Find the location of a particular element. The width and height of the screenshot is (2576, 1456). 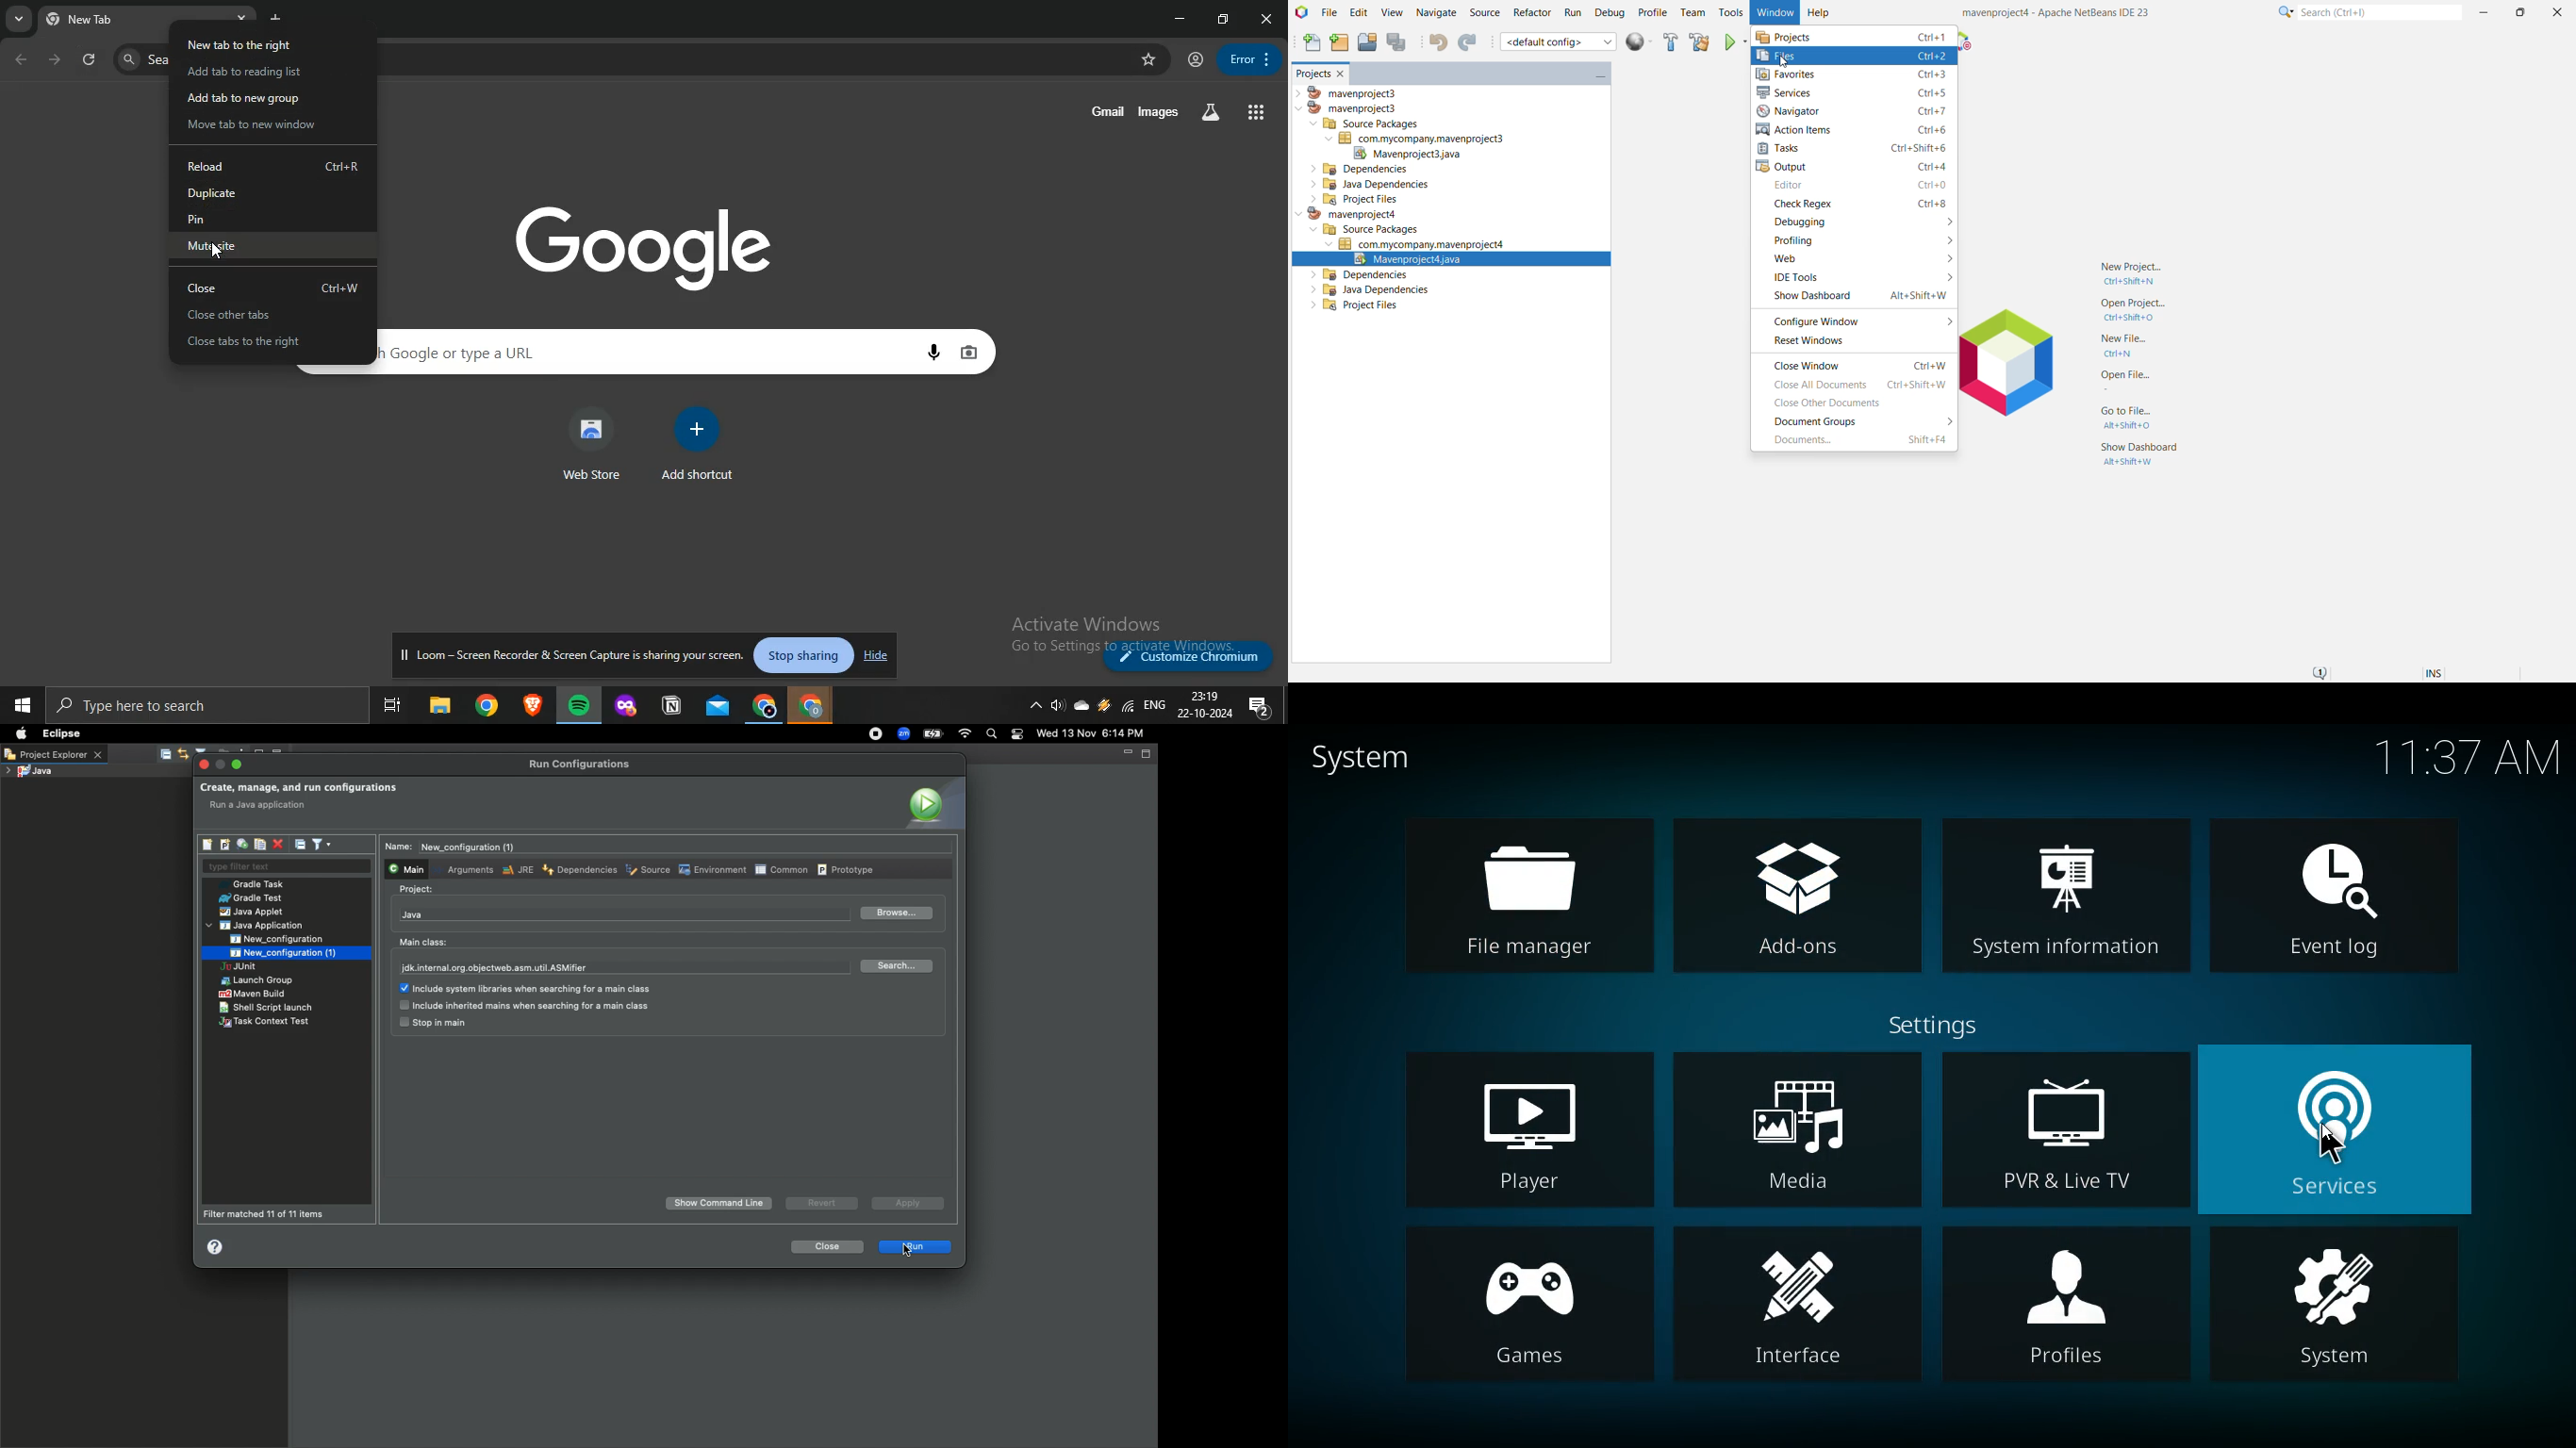

close tabs to the right is located at coordinates (267, 343).